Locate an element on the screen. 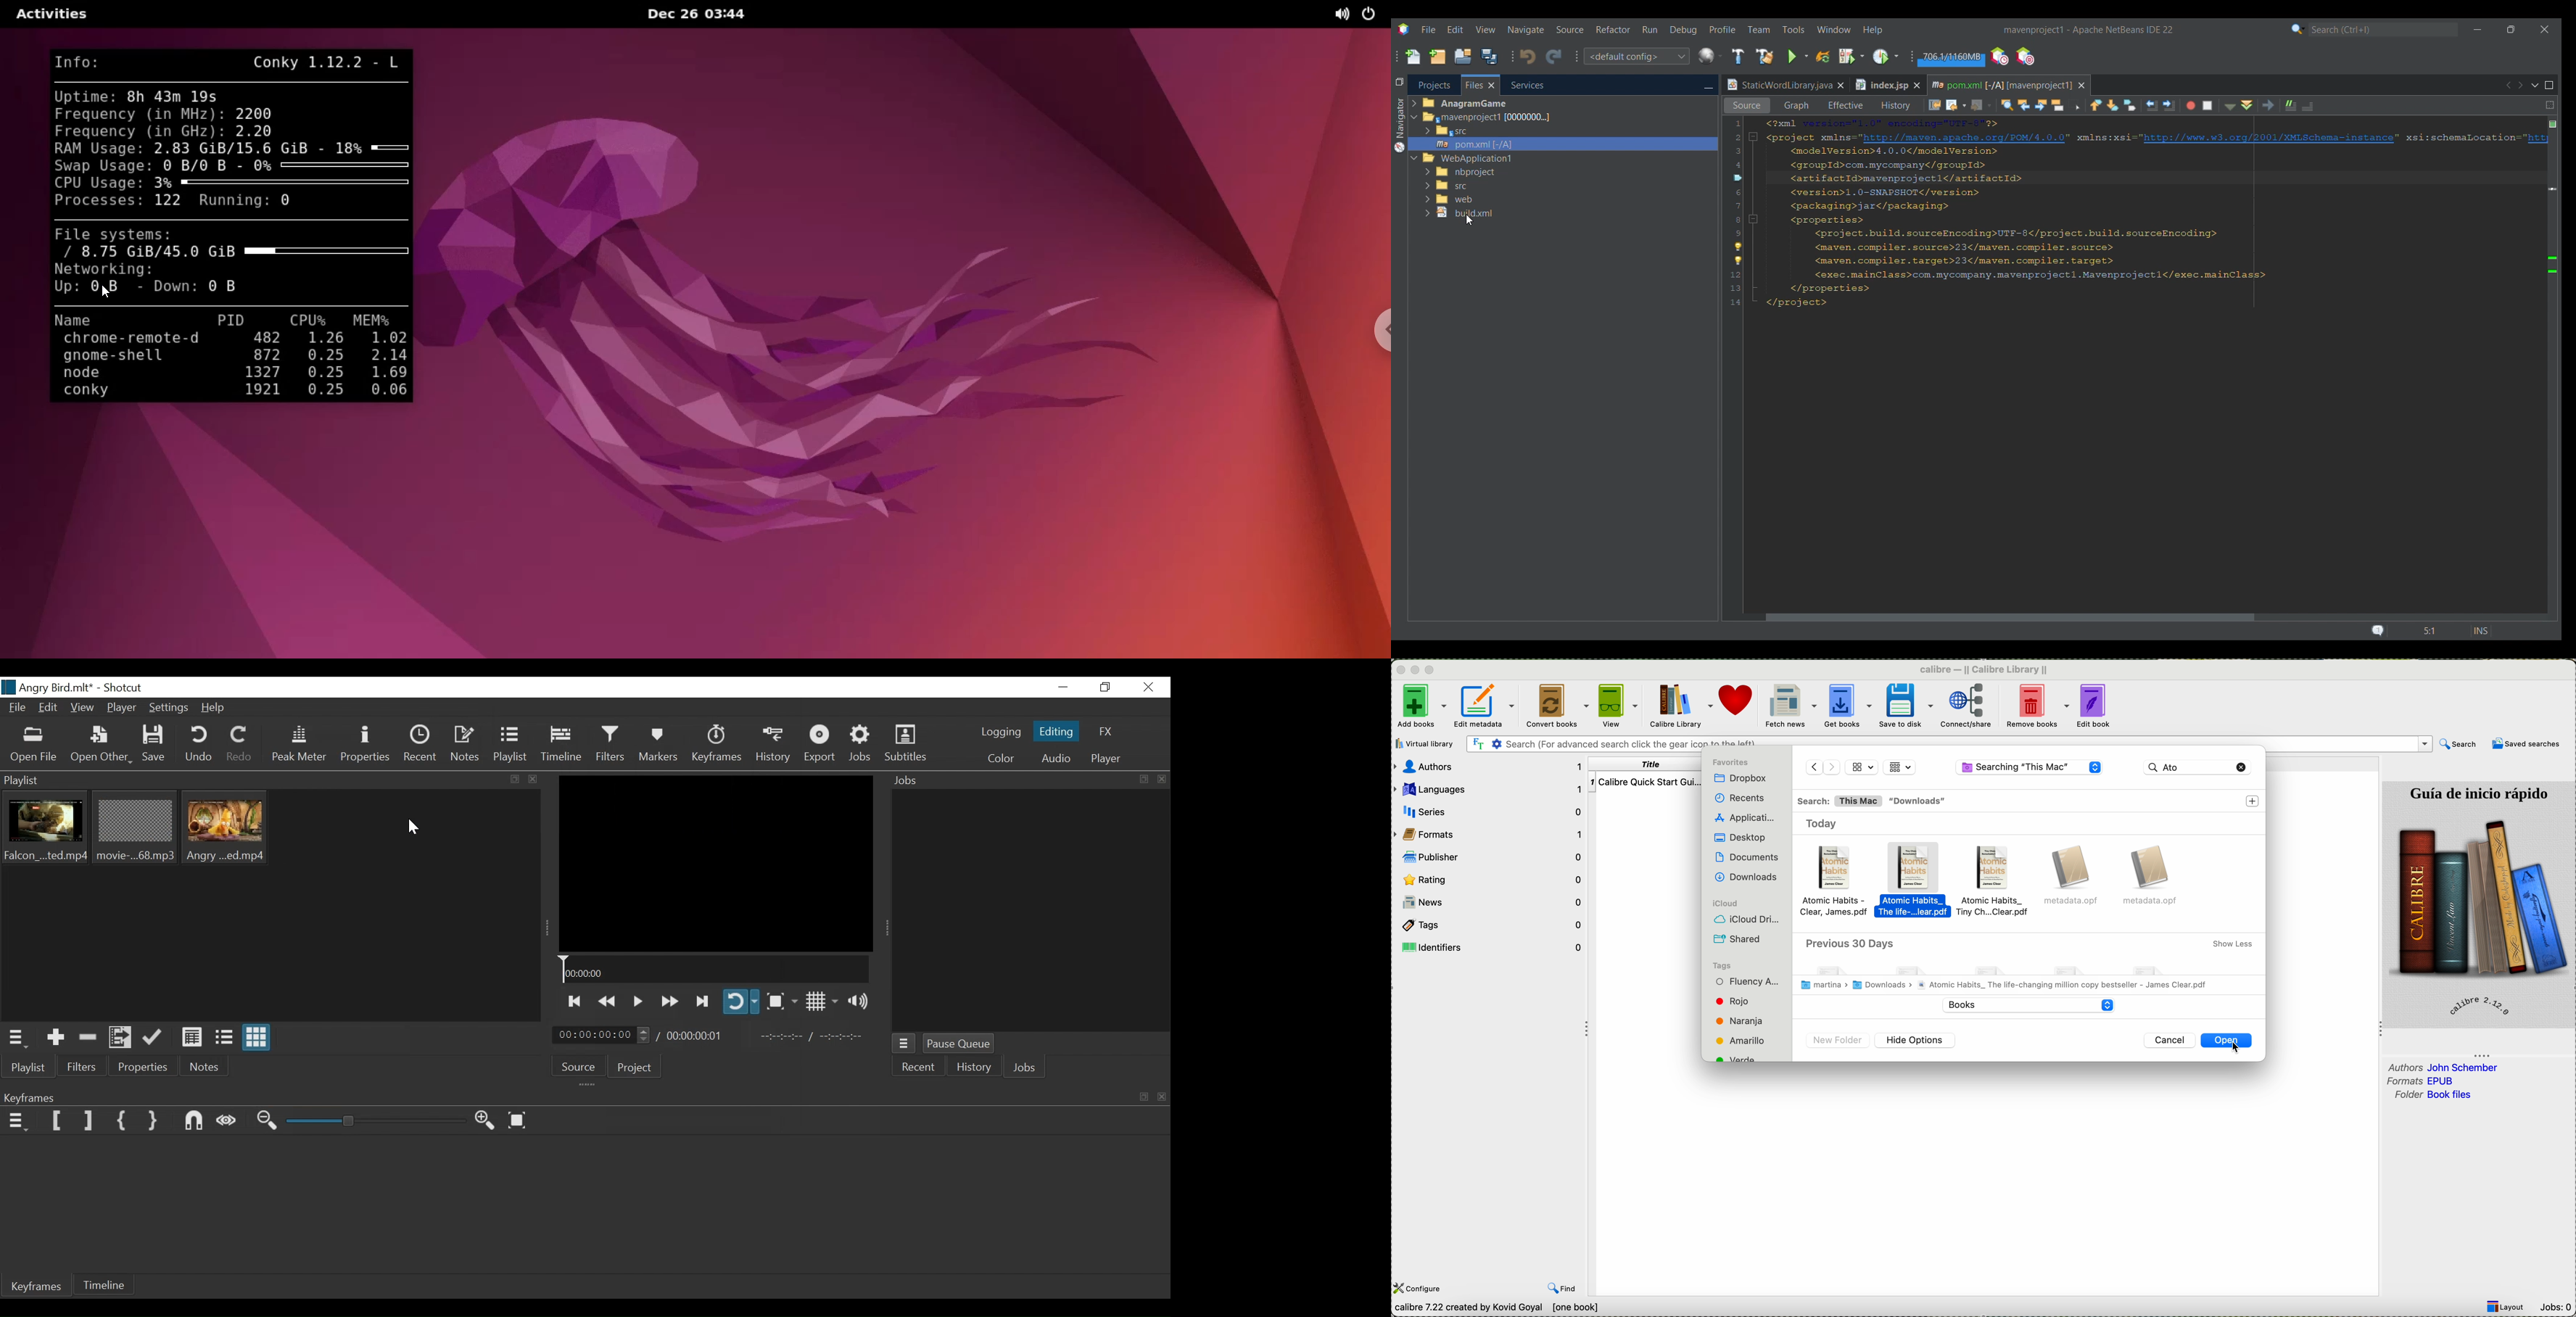 This screenshot has height=1344, width=2576. downloads is located at coordinates (1747, 877).